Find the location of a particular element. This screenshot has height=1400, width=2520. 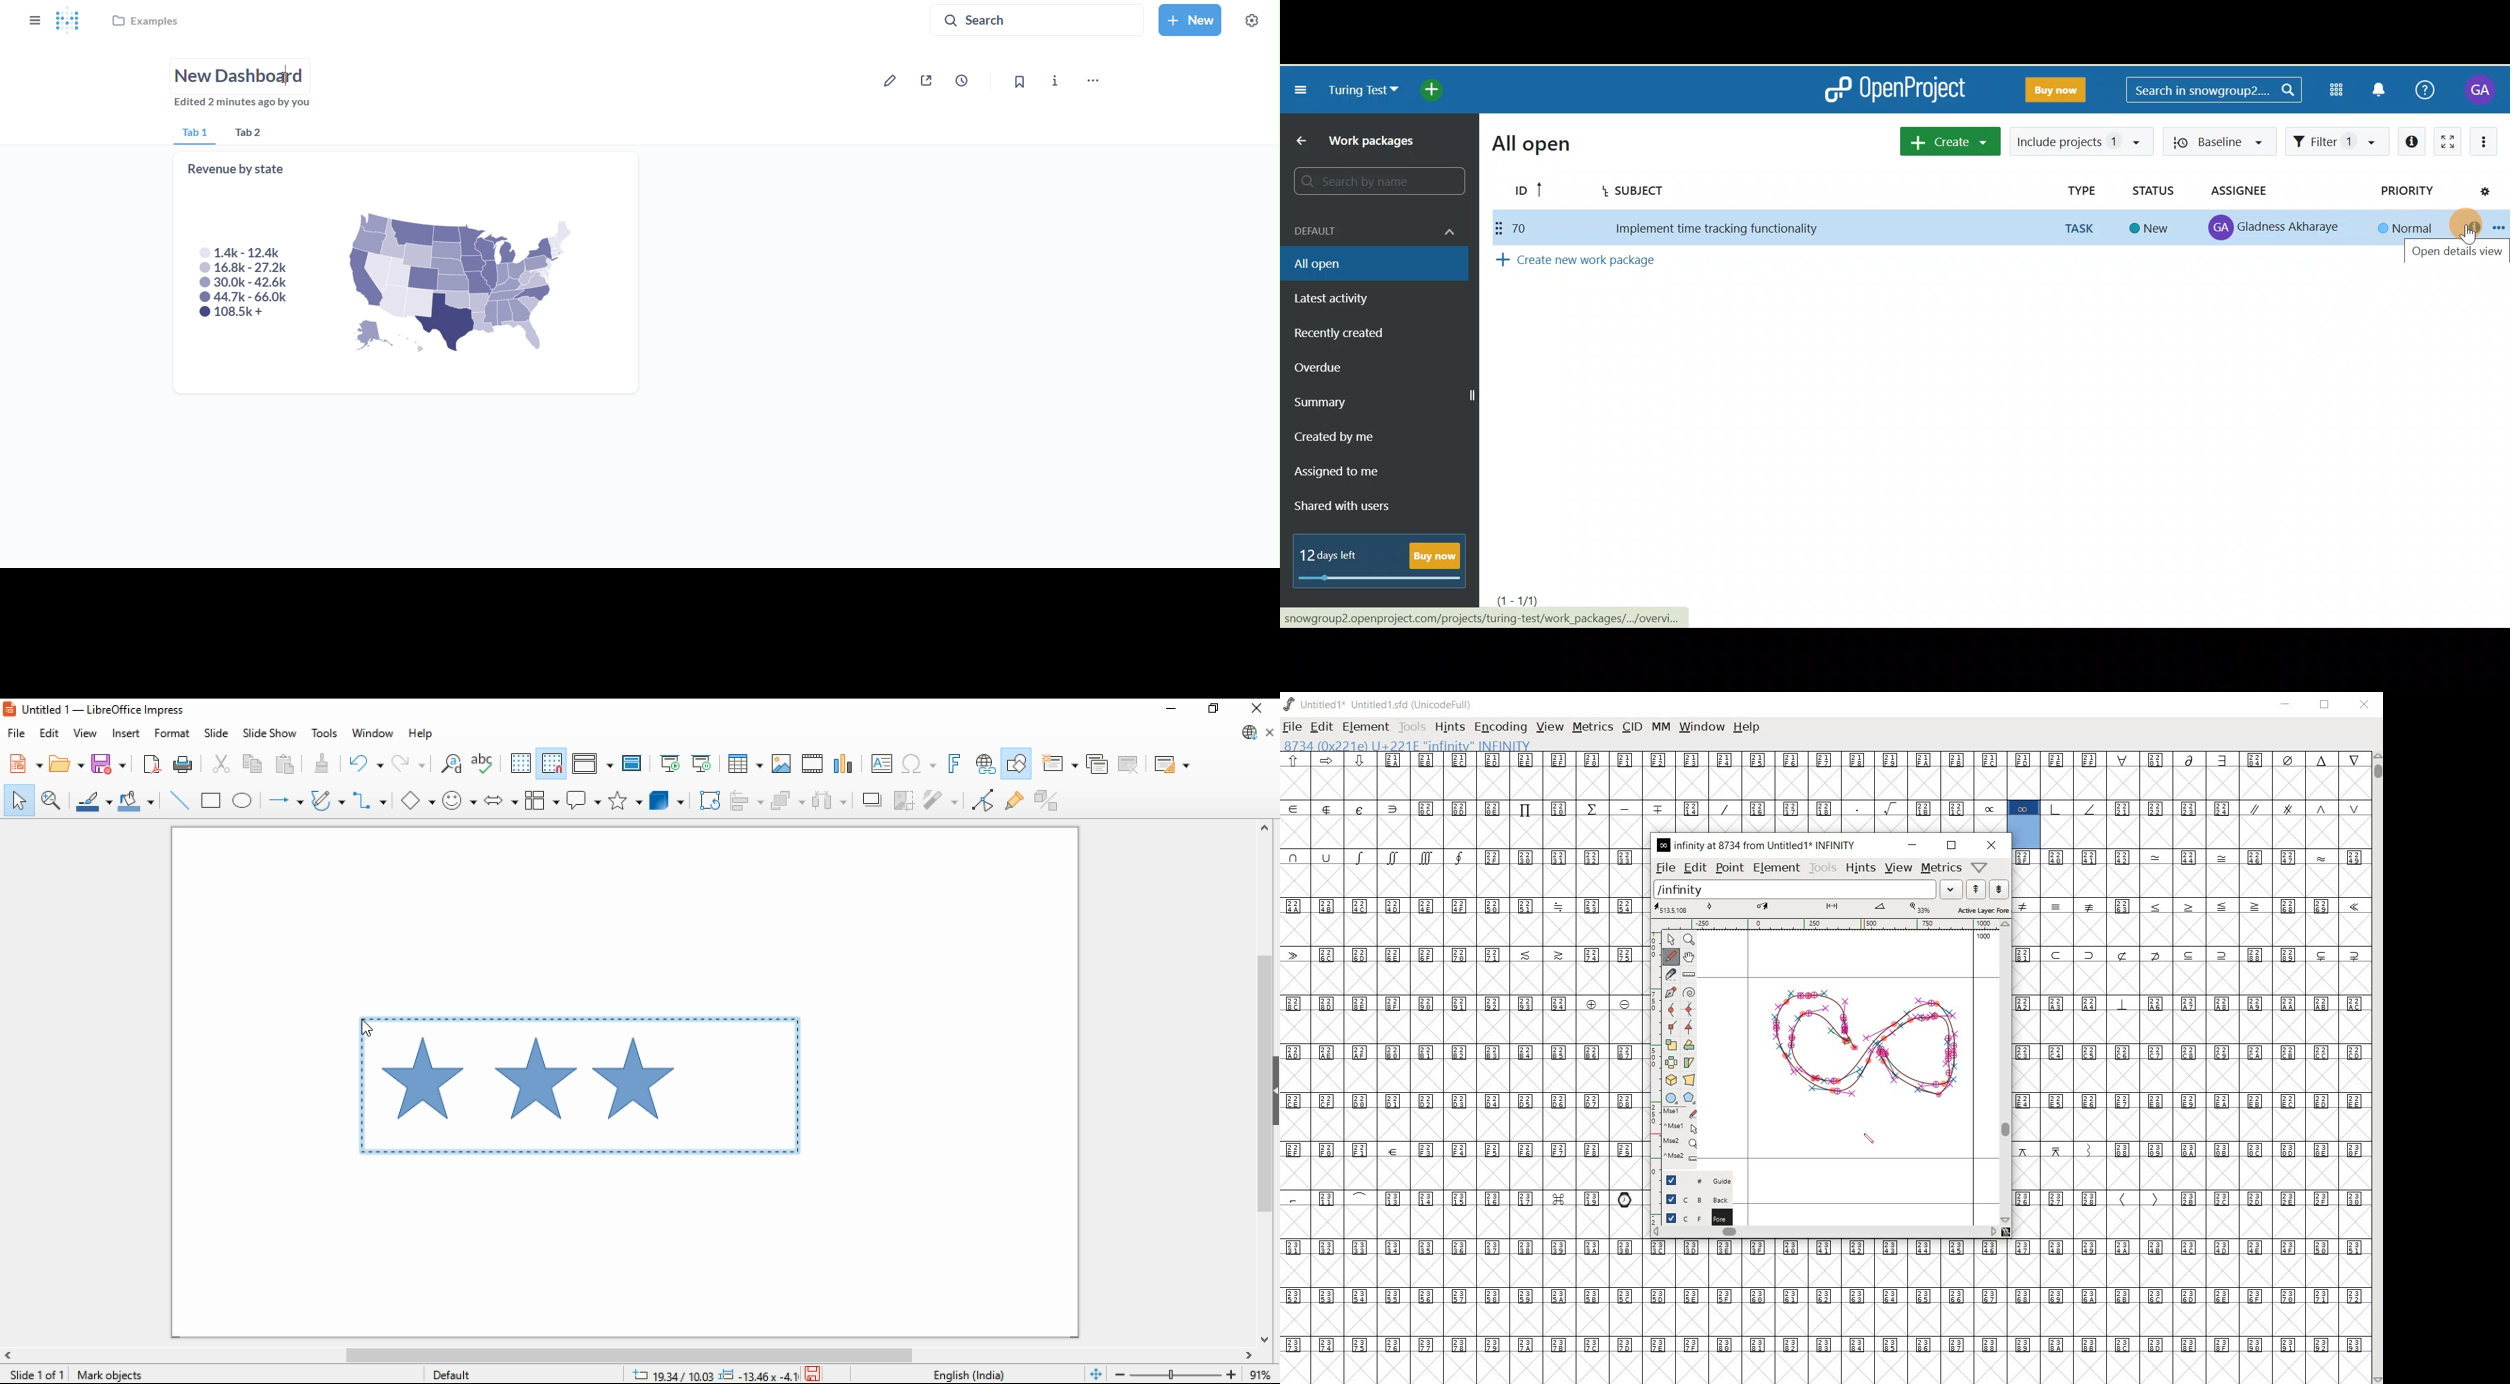

add a point, then drag out its control points is located at coordinates (1671, 992).